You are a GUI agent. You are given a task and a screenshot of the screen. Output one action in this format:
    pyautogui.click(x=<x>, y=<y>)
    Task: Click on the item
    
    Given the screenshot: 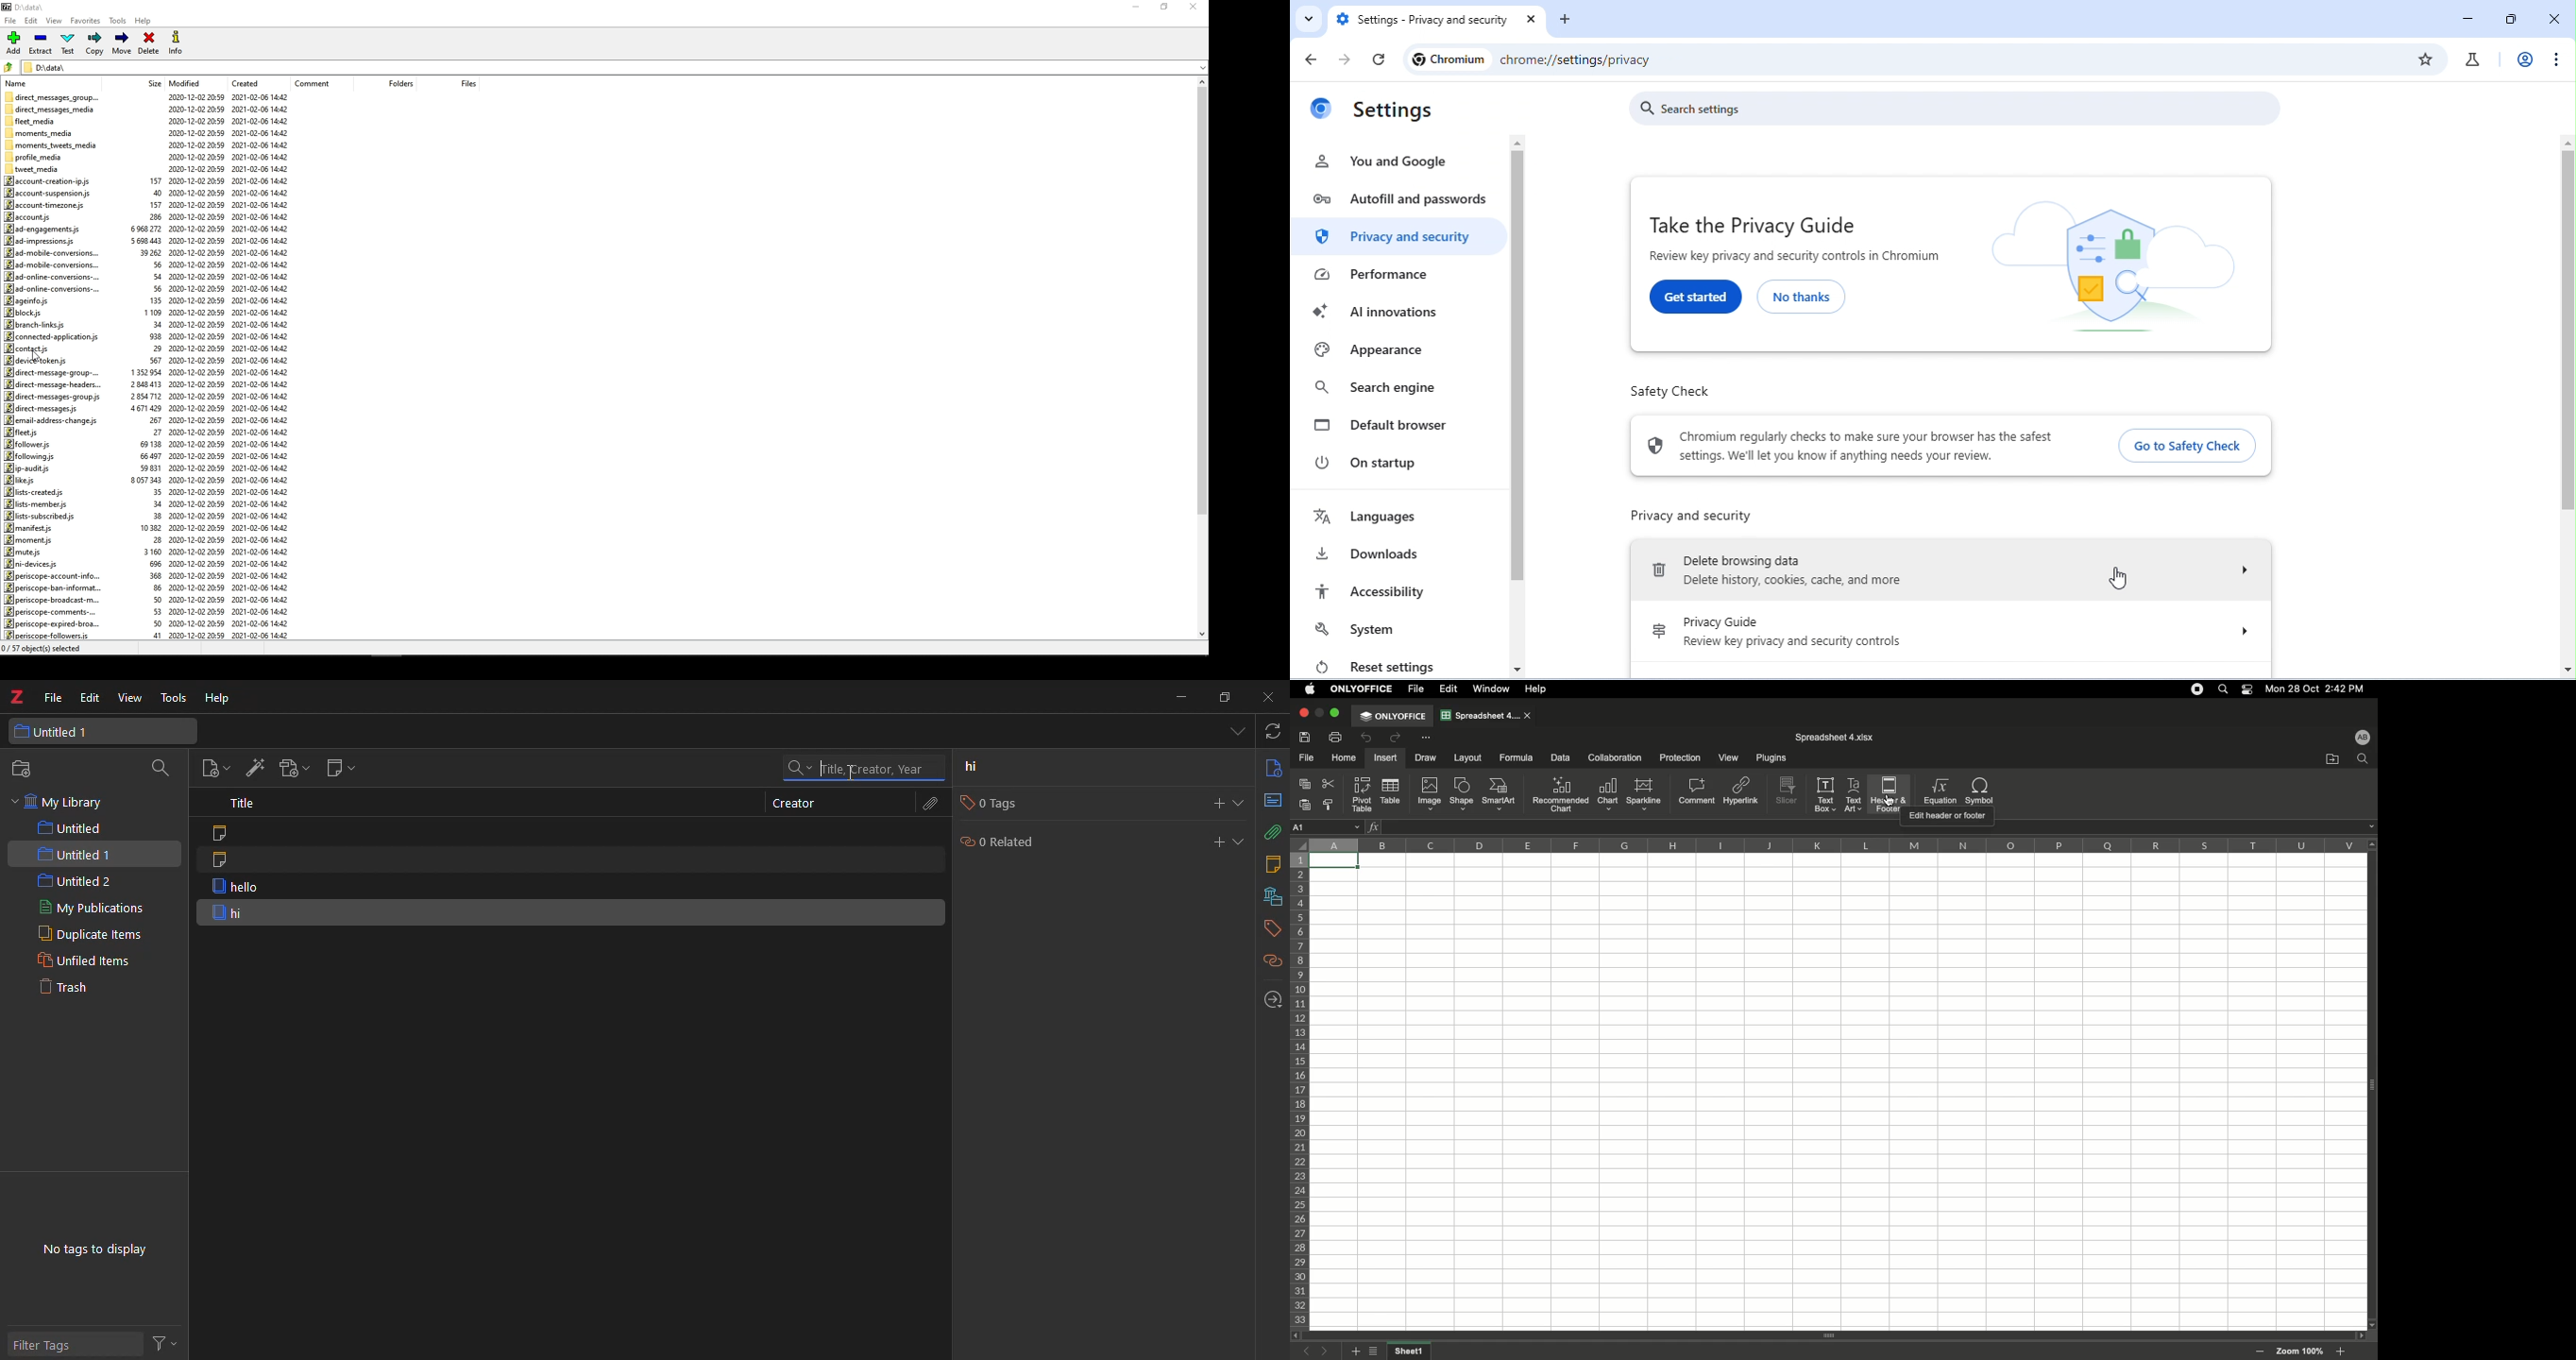 What is the action you would take?
    pyautogui.click(x=229, y=912)
    